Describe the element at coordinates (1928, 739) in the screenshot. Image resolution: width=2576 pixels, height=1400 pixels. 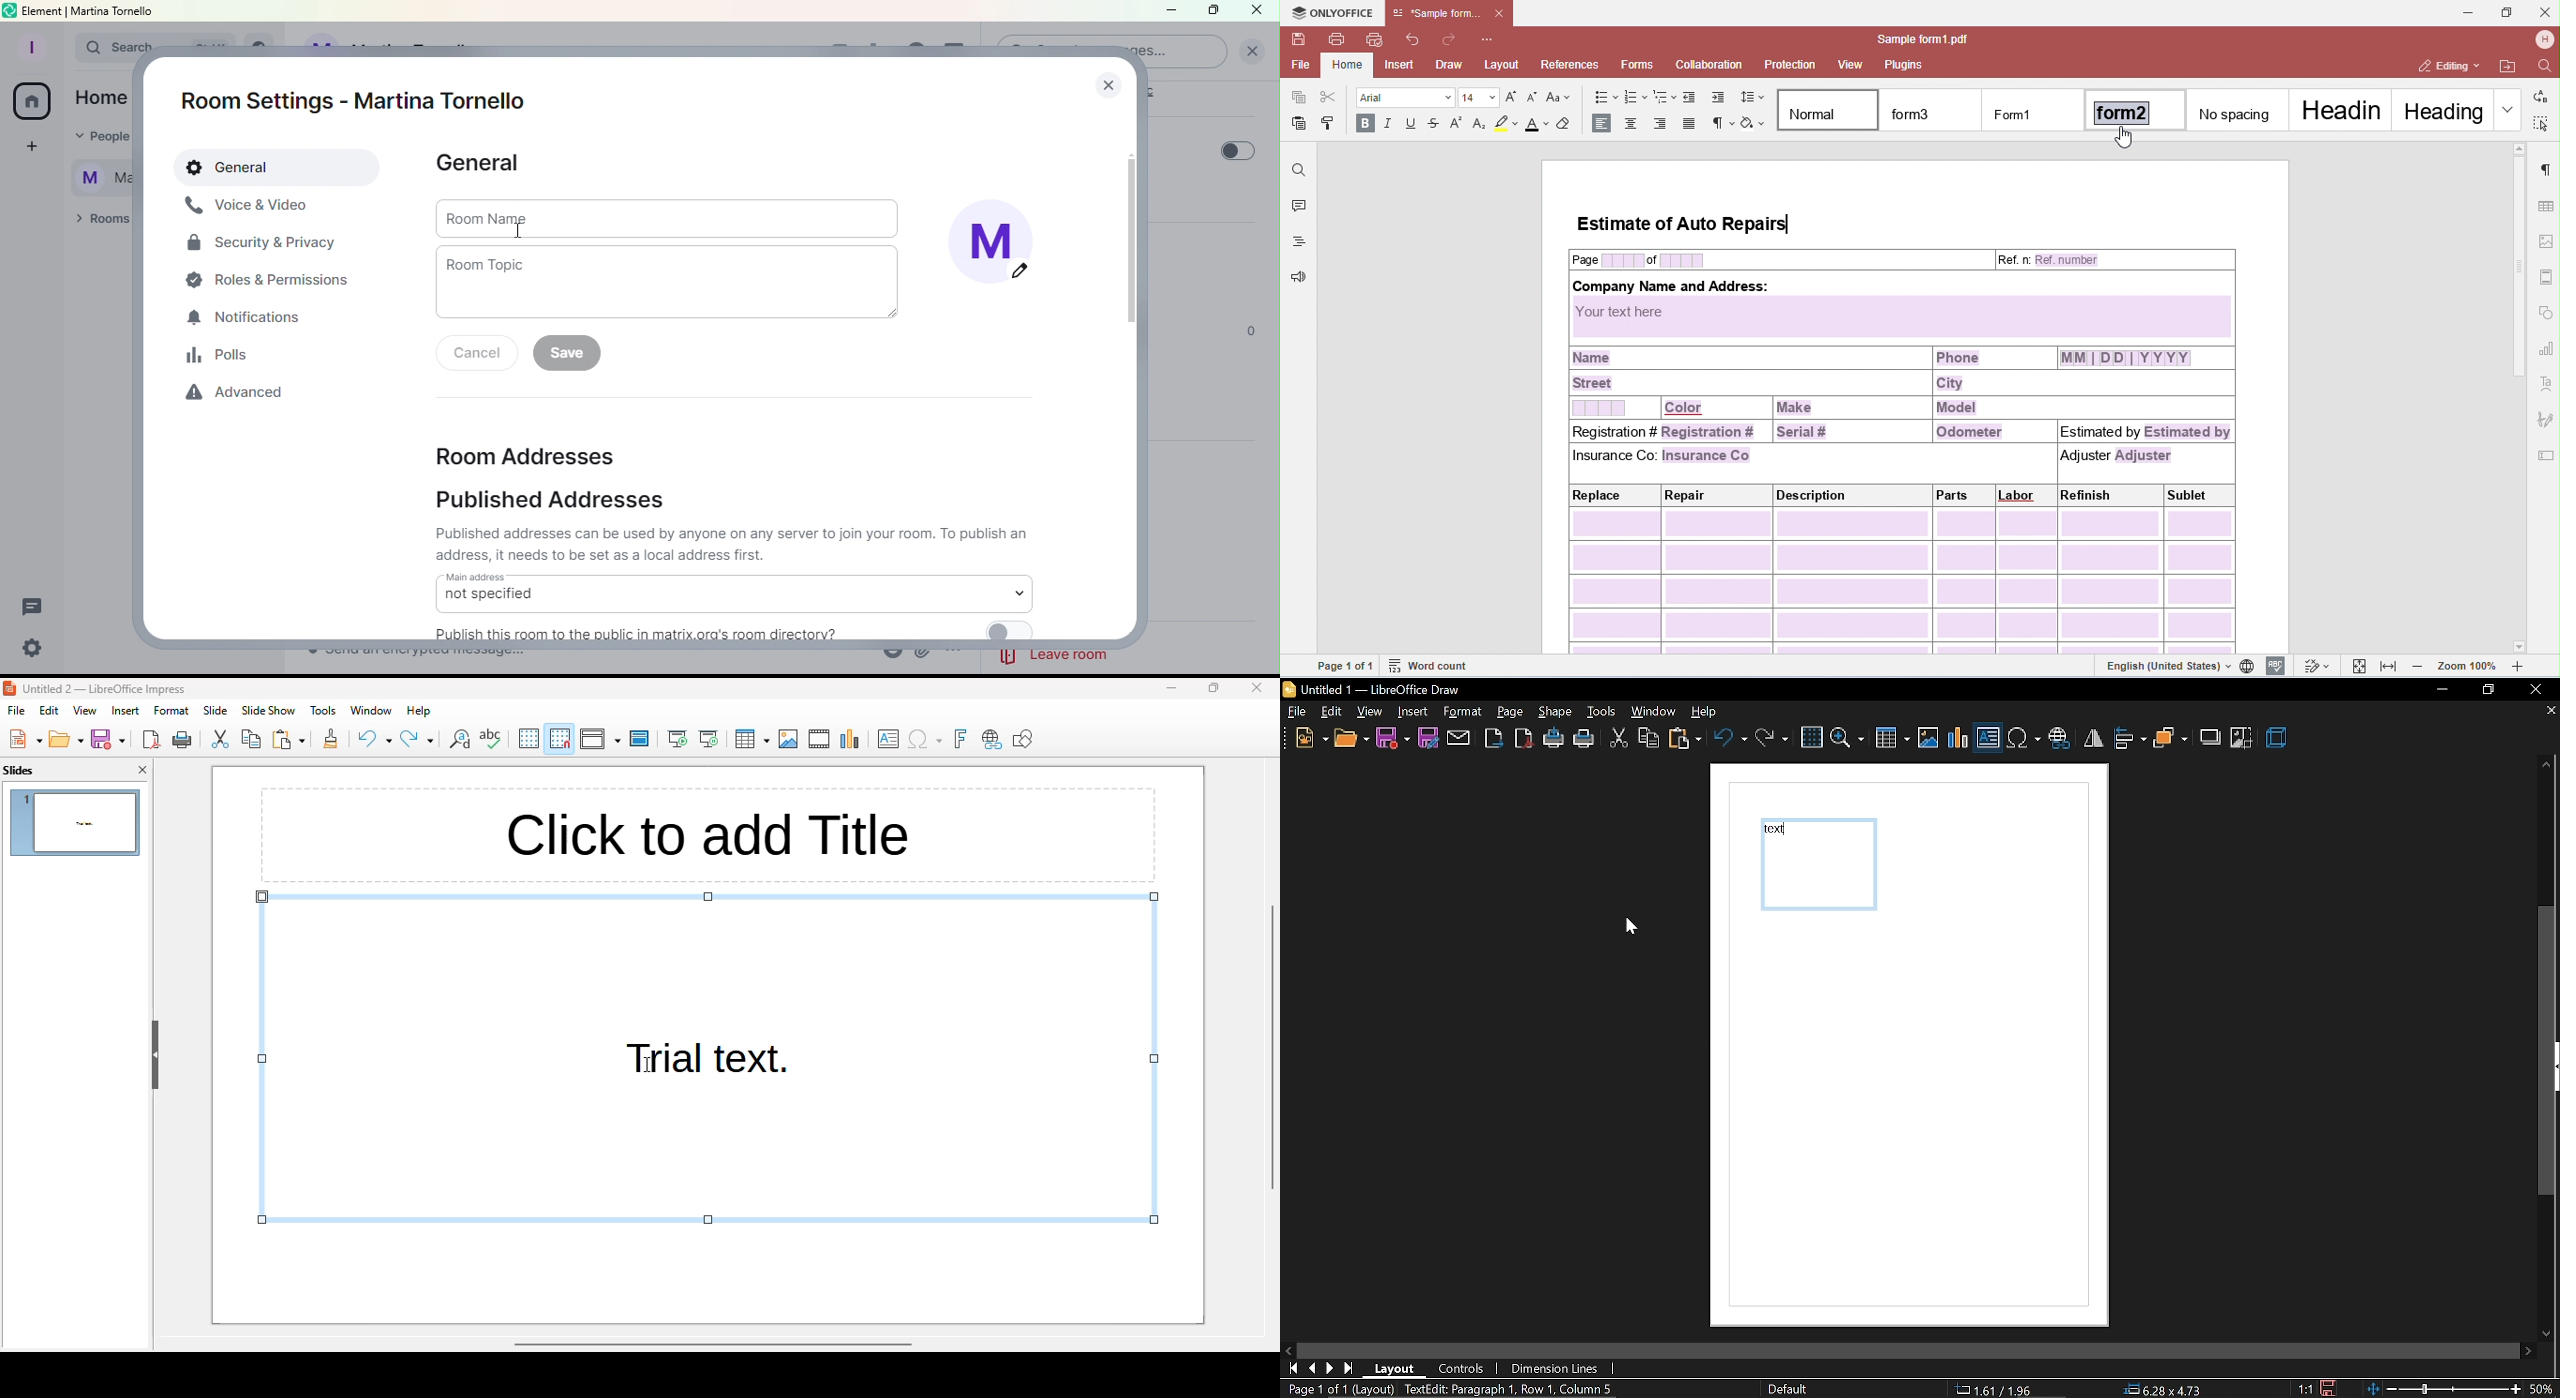
I see `insert image` at that location.